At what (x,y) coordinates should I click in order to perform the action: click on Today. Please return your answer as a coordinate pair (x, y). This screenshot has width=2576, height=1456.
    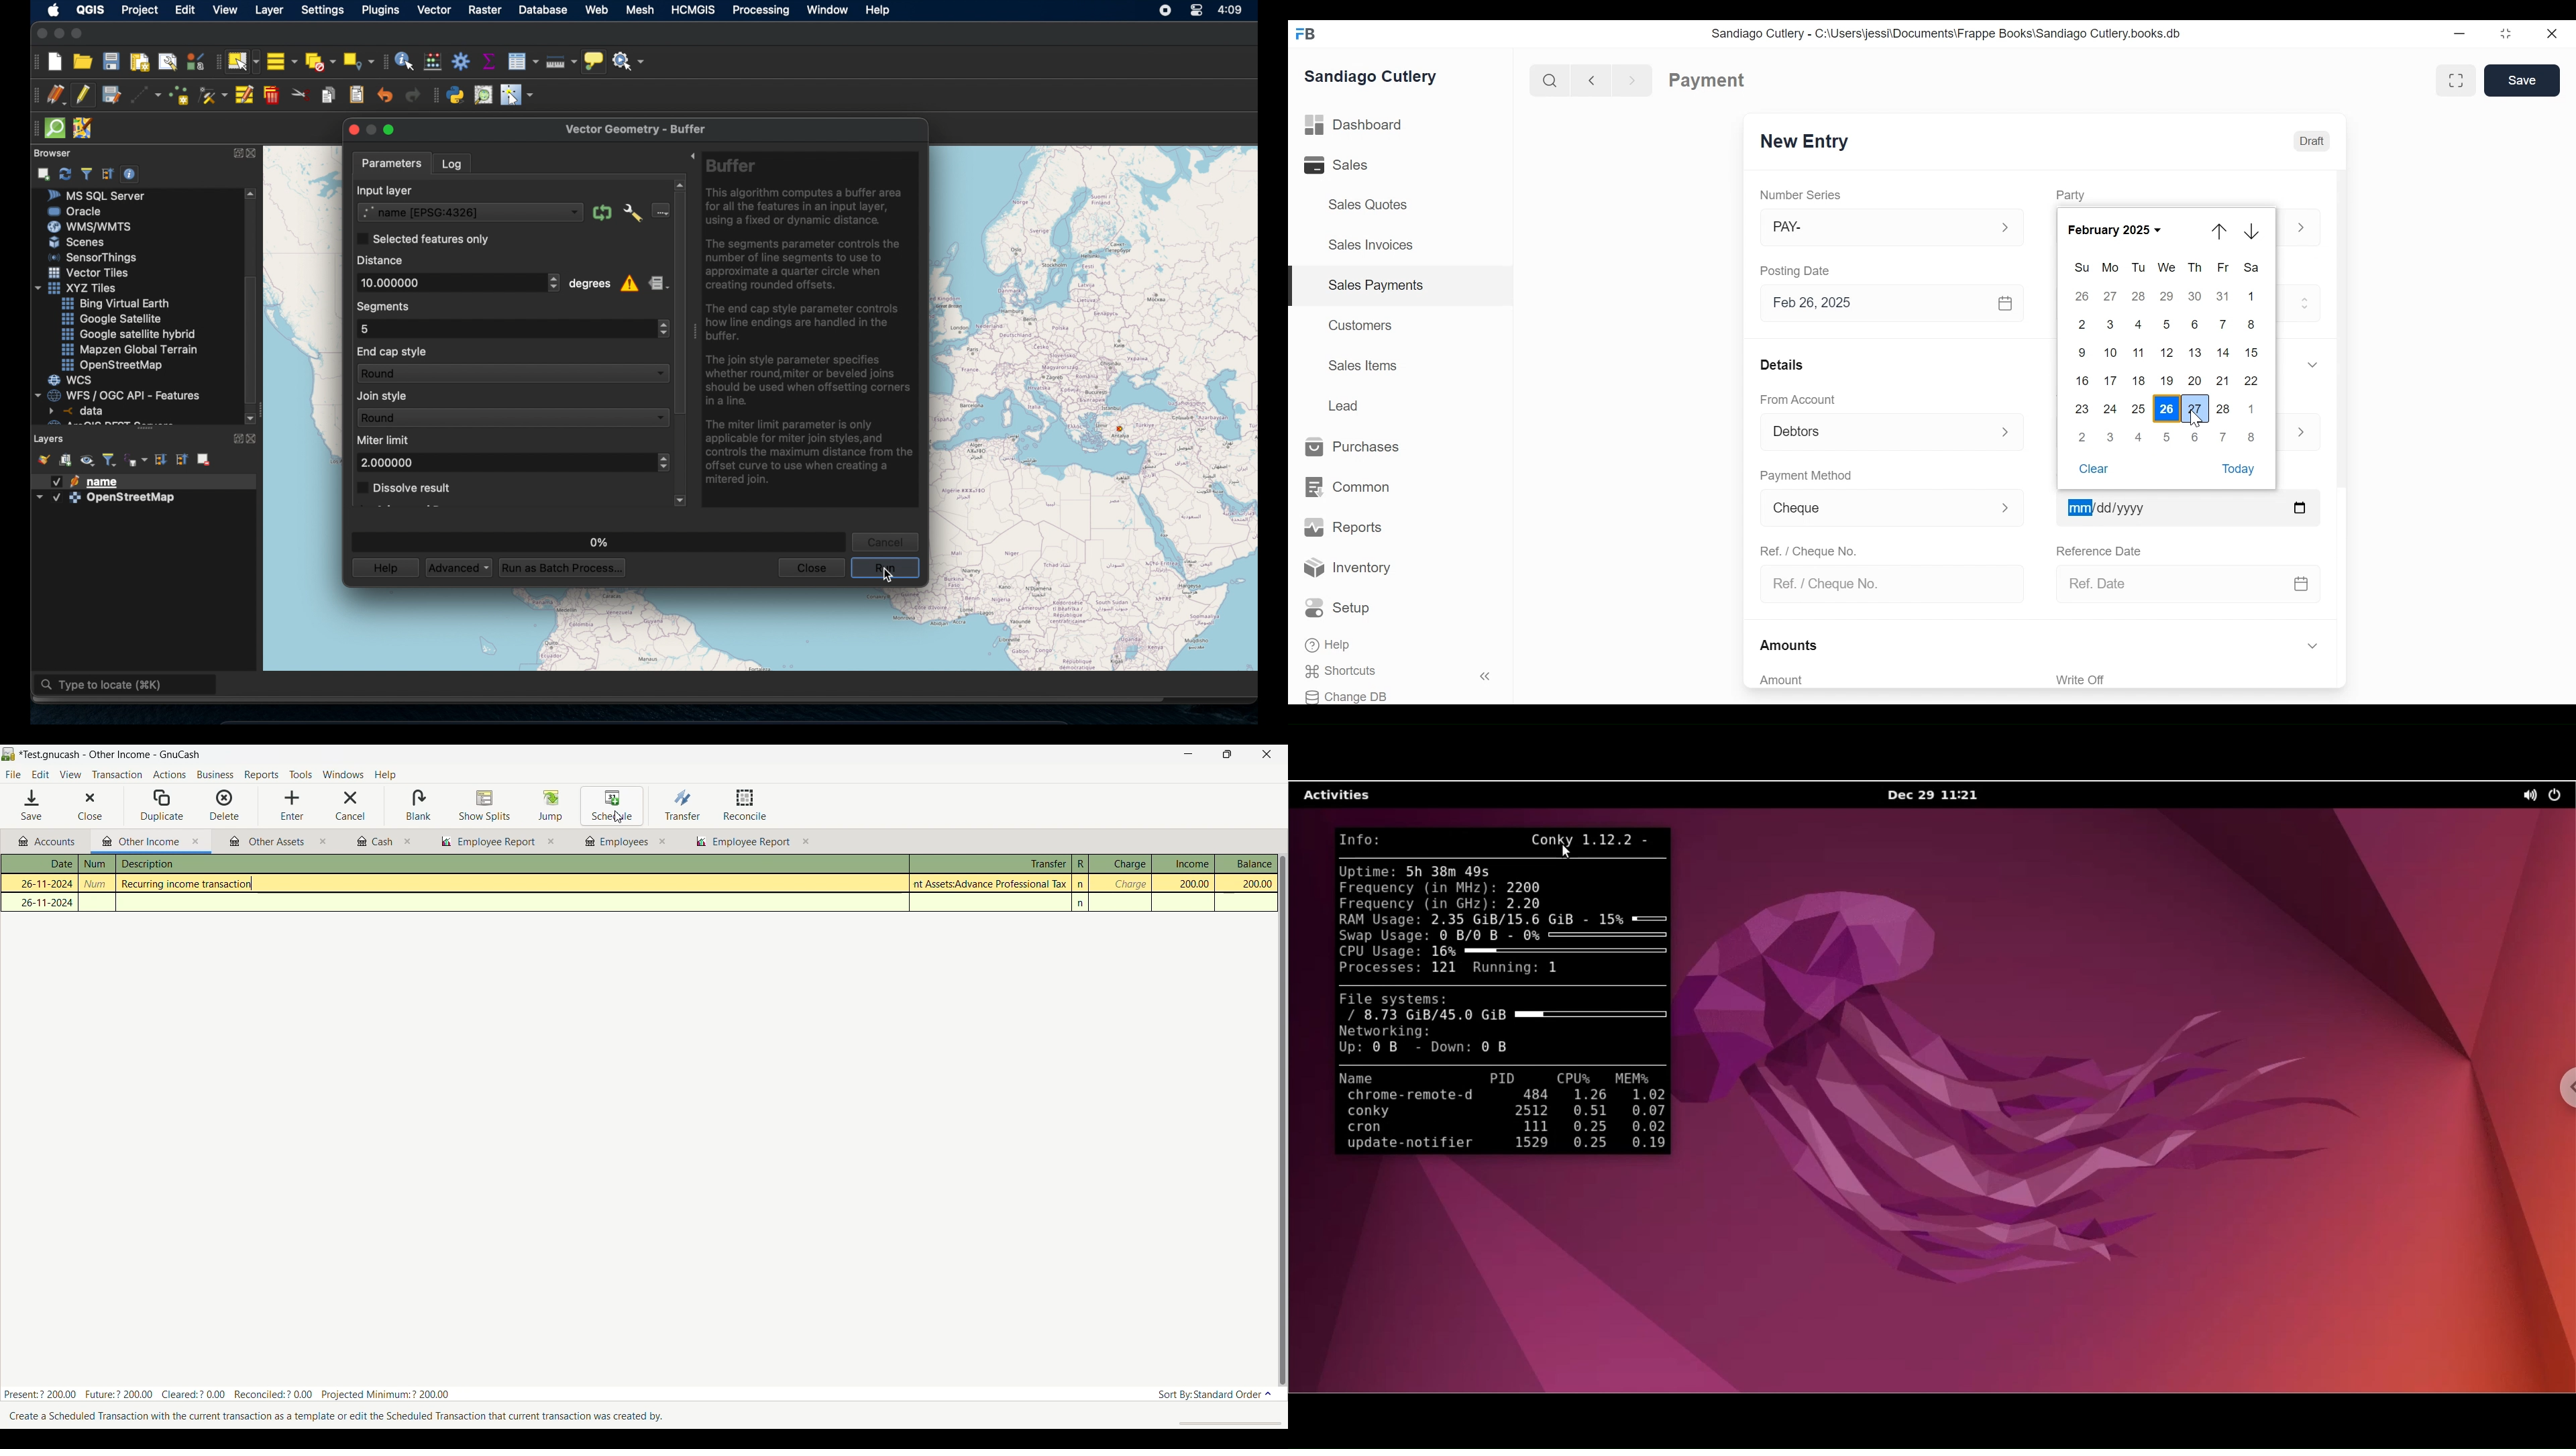
    Looking at the image, I should click on (2242, 469).